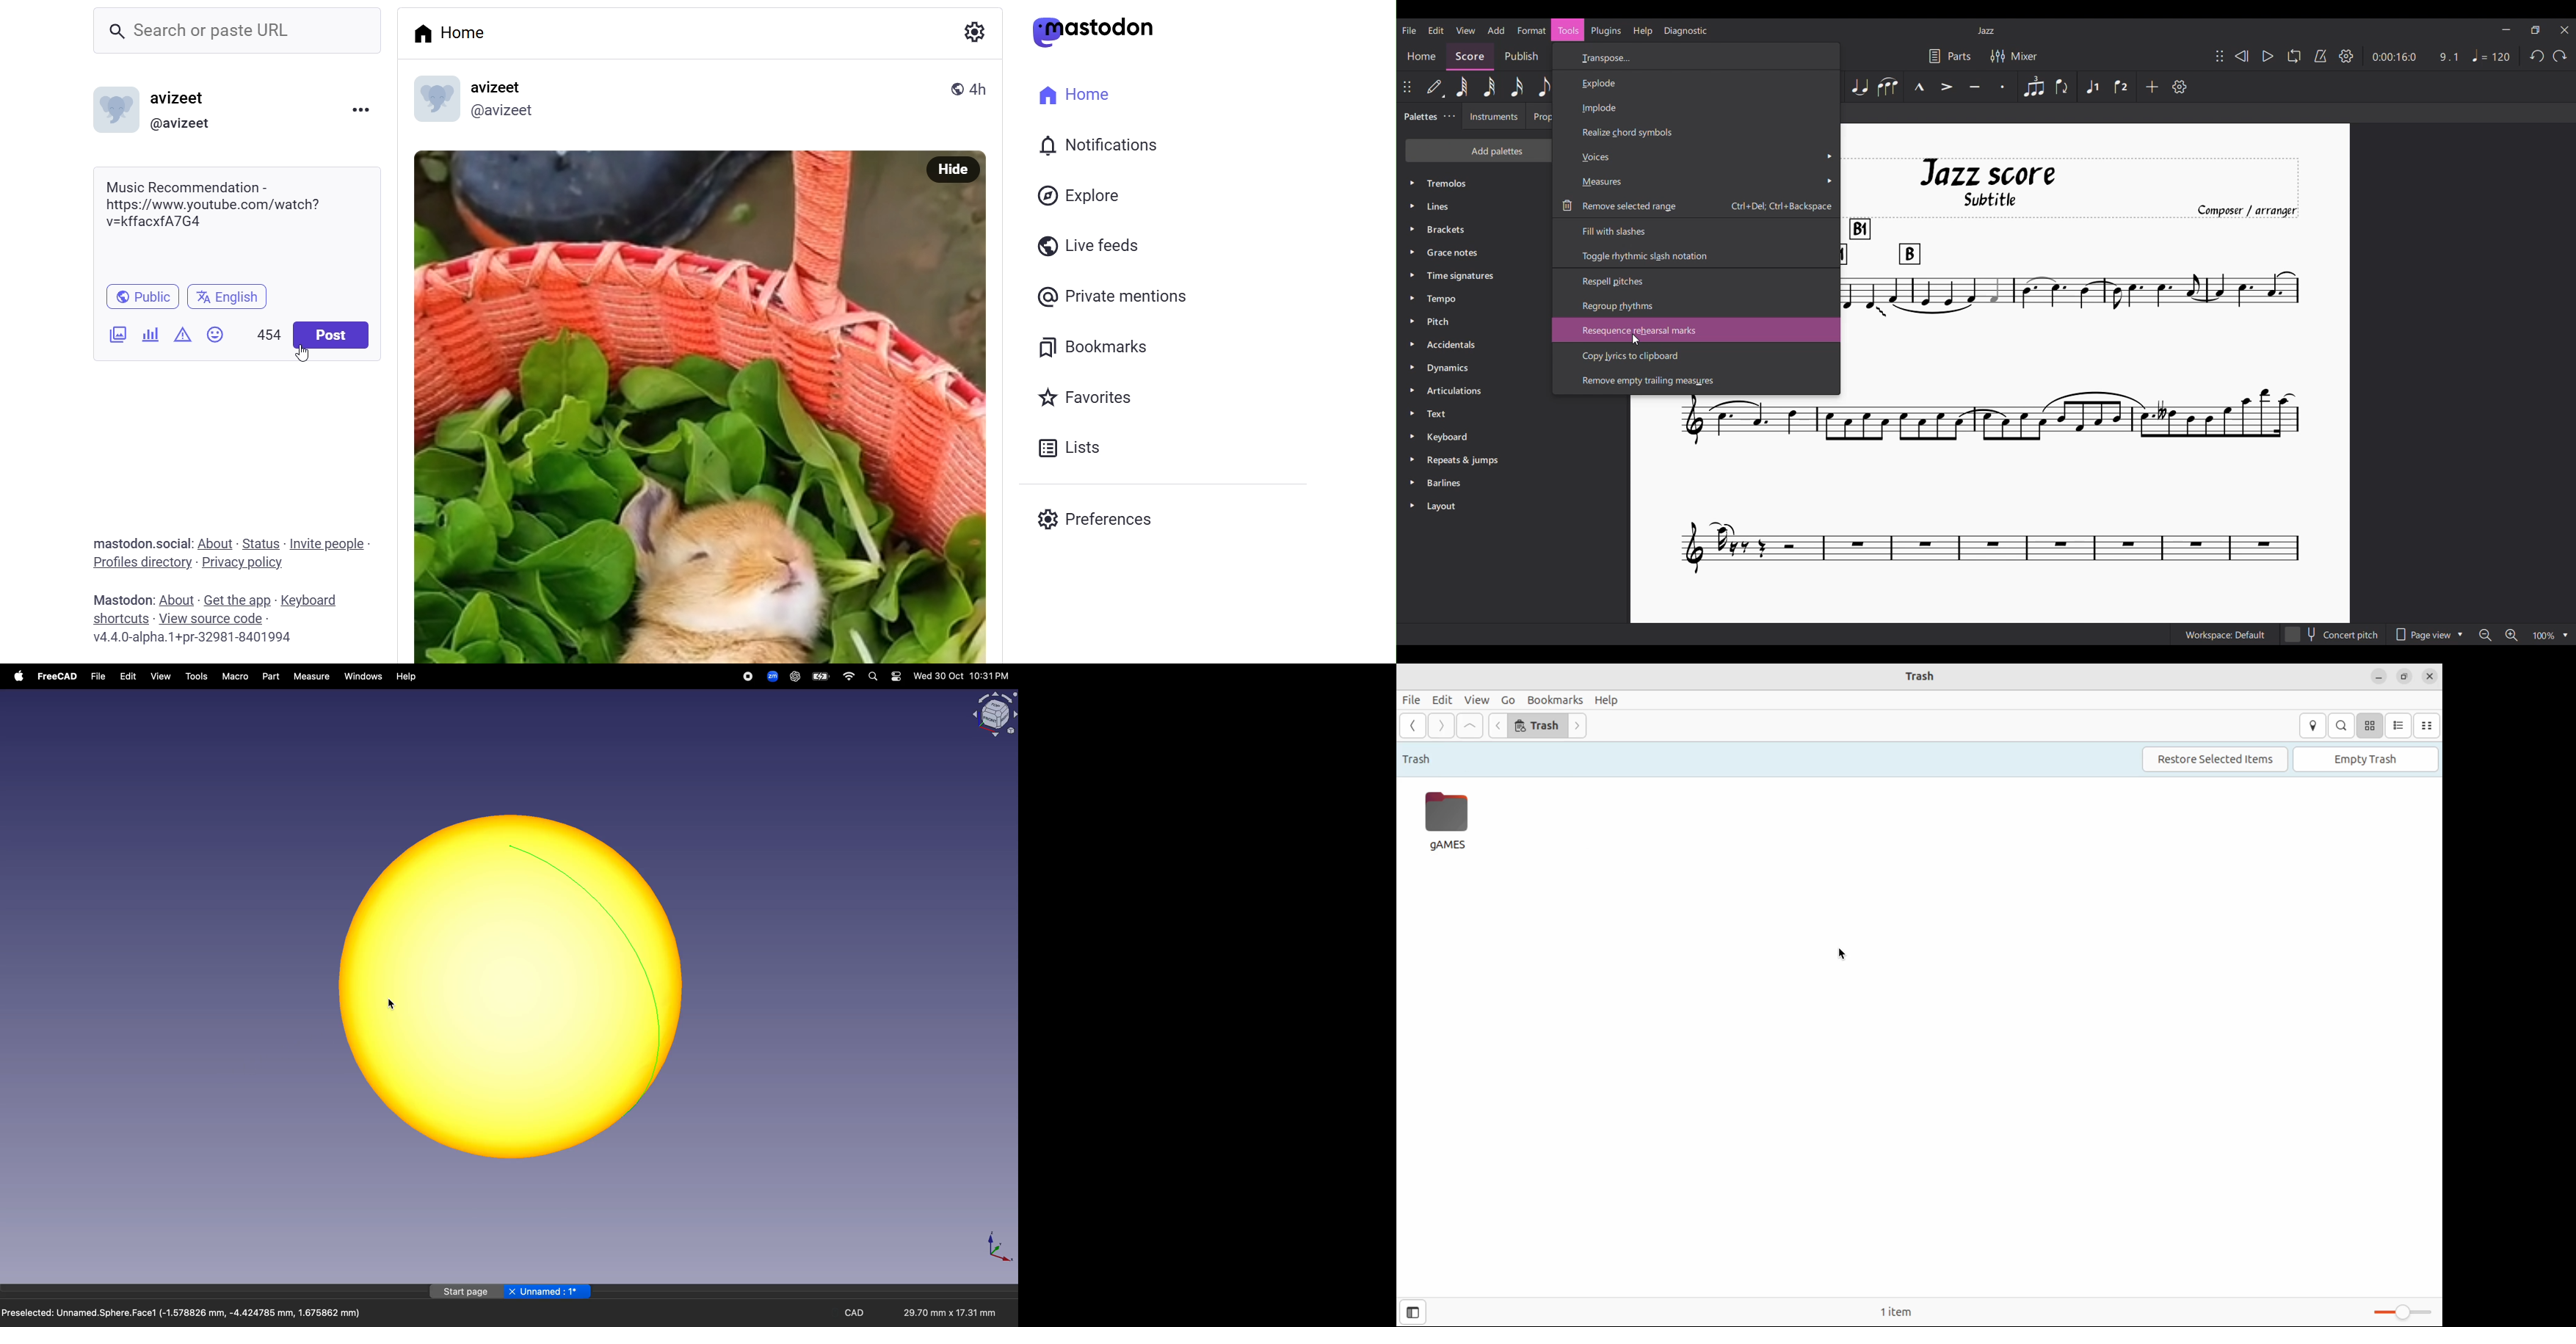 The height and width of the screenshot is (1344, 2576). What do you see at coordinates (2226, 634) in the screenshot?
I see `Workspace: Default` at bounding box center [2226, 634].